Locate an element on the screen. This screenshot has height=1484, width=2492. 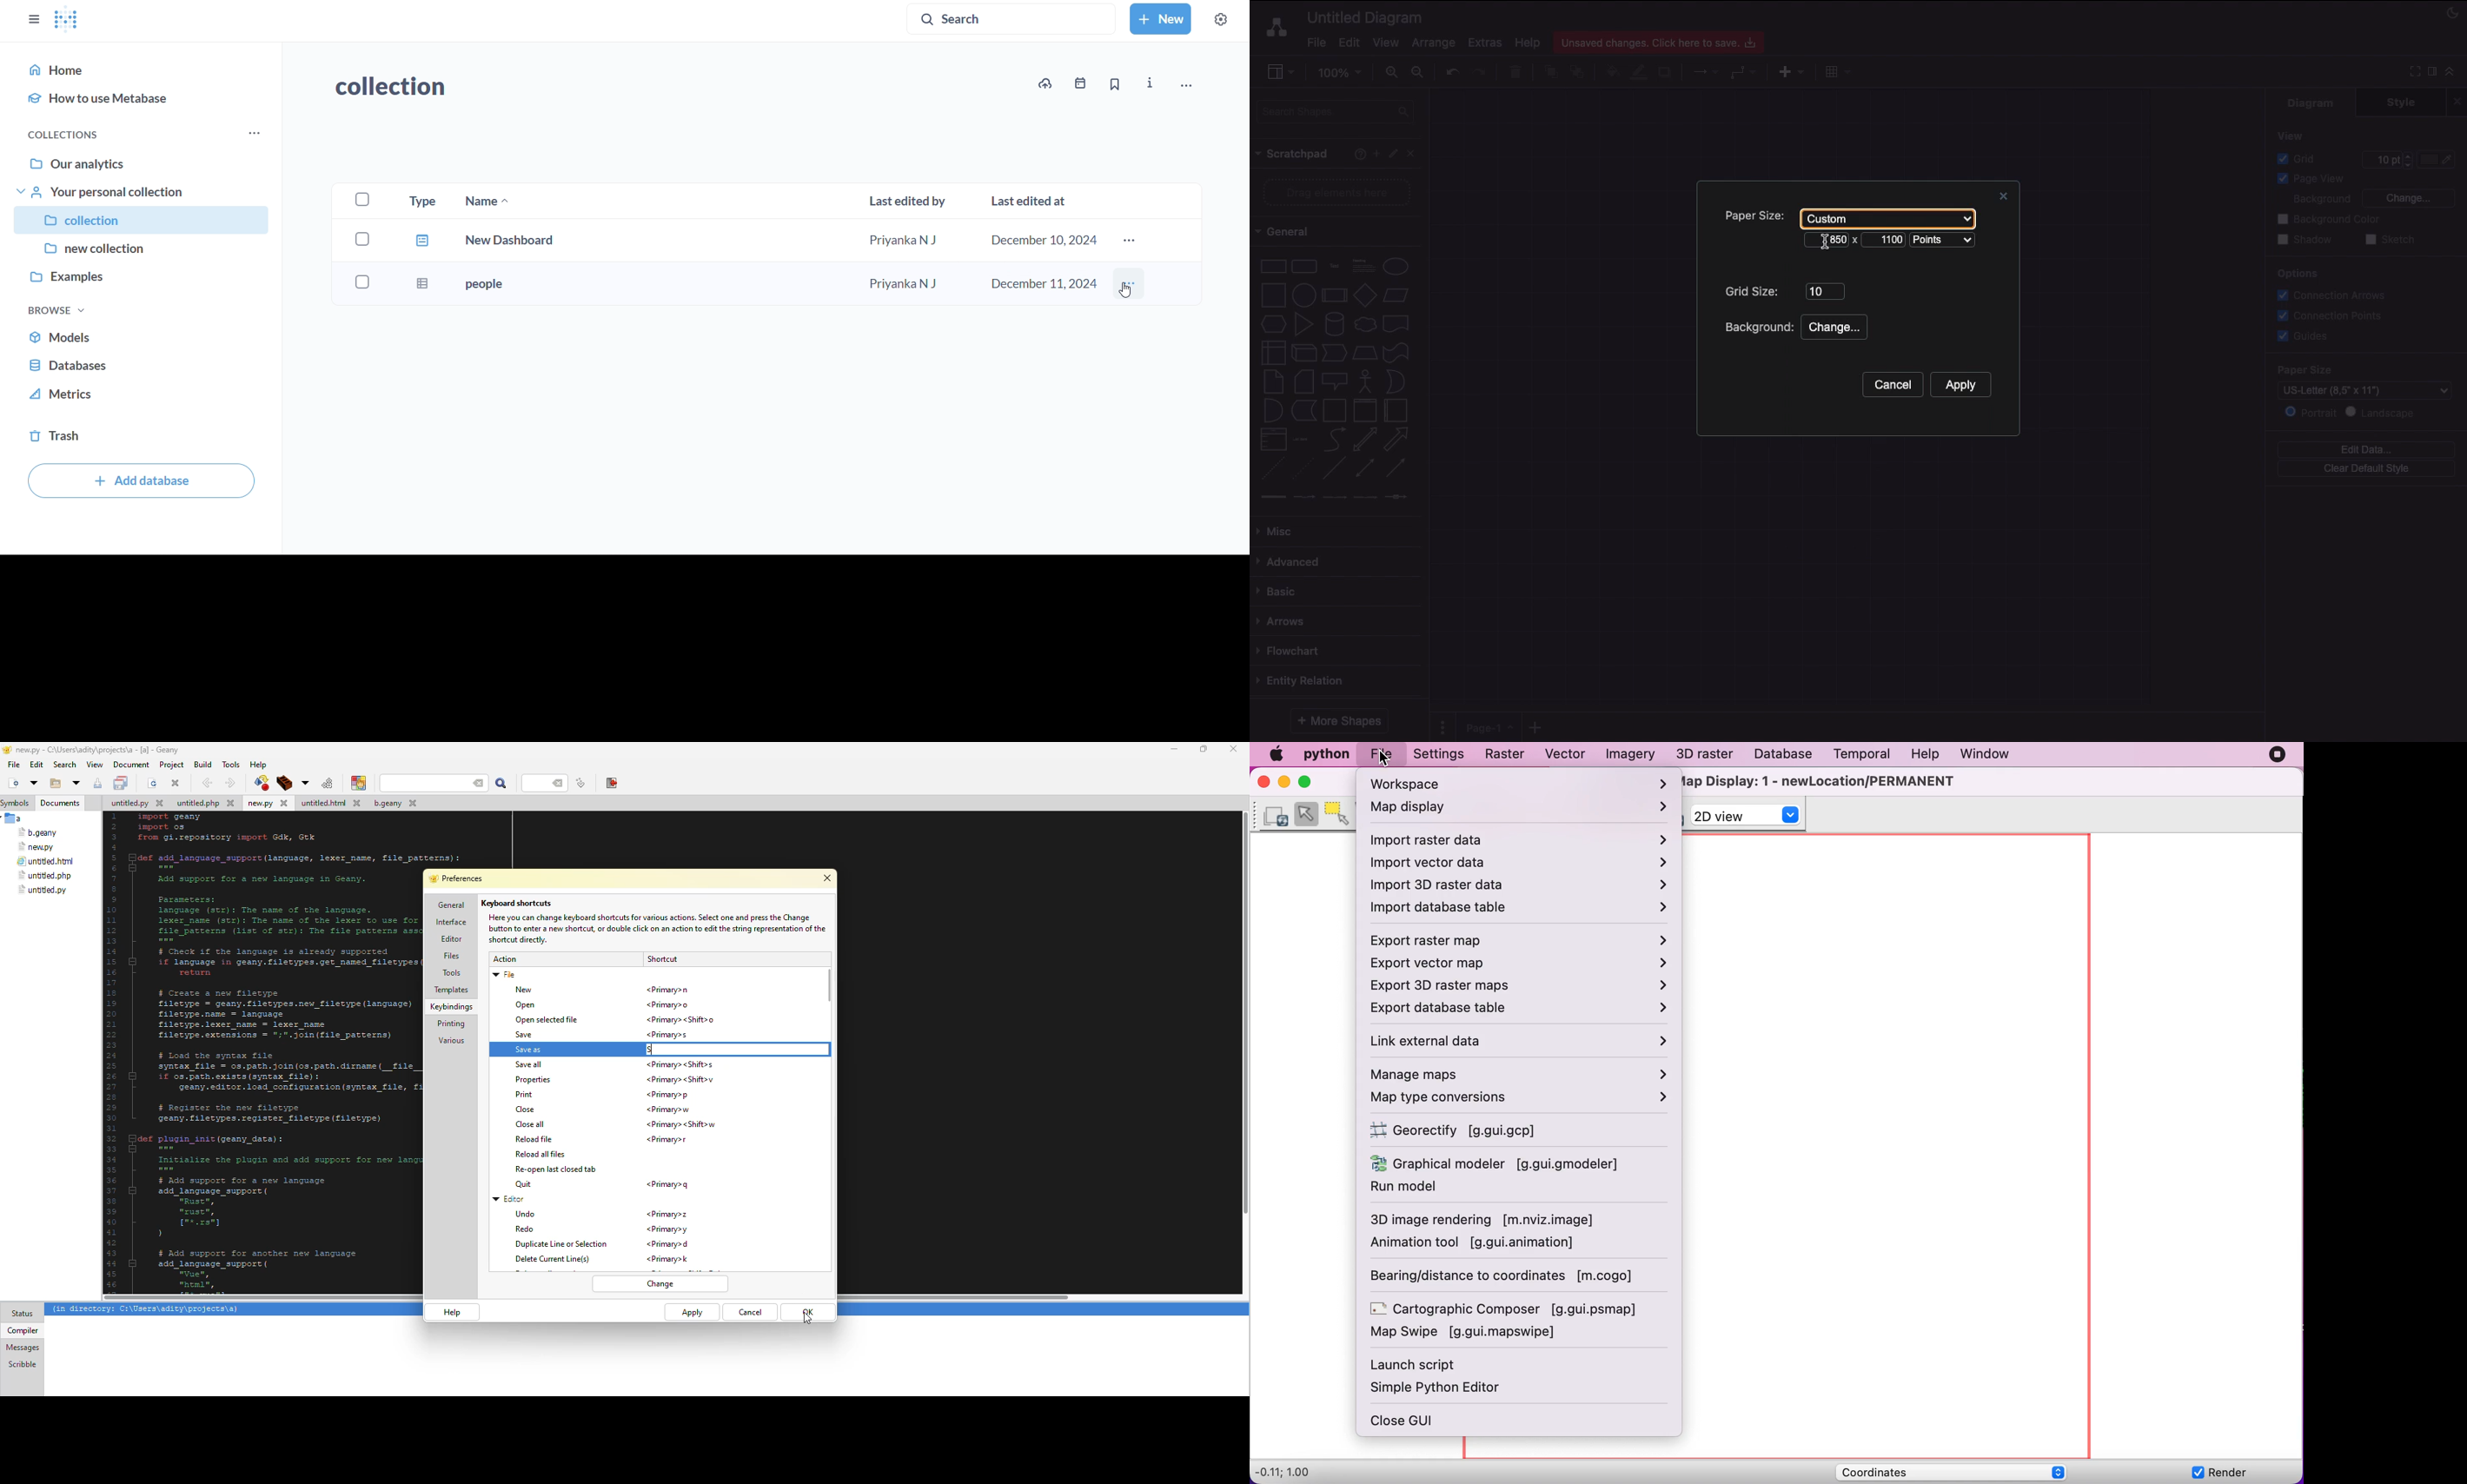
100% is located at coordinates (1342, 73).